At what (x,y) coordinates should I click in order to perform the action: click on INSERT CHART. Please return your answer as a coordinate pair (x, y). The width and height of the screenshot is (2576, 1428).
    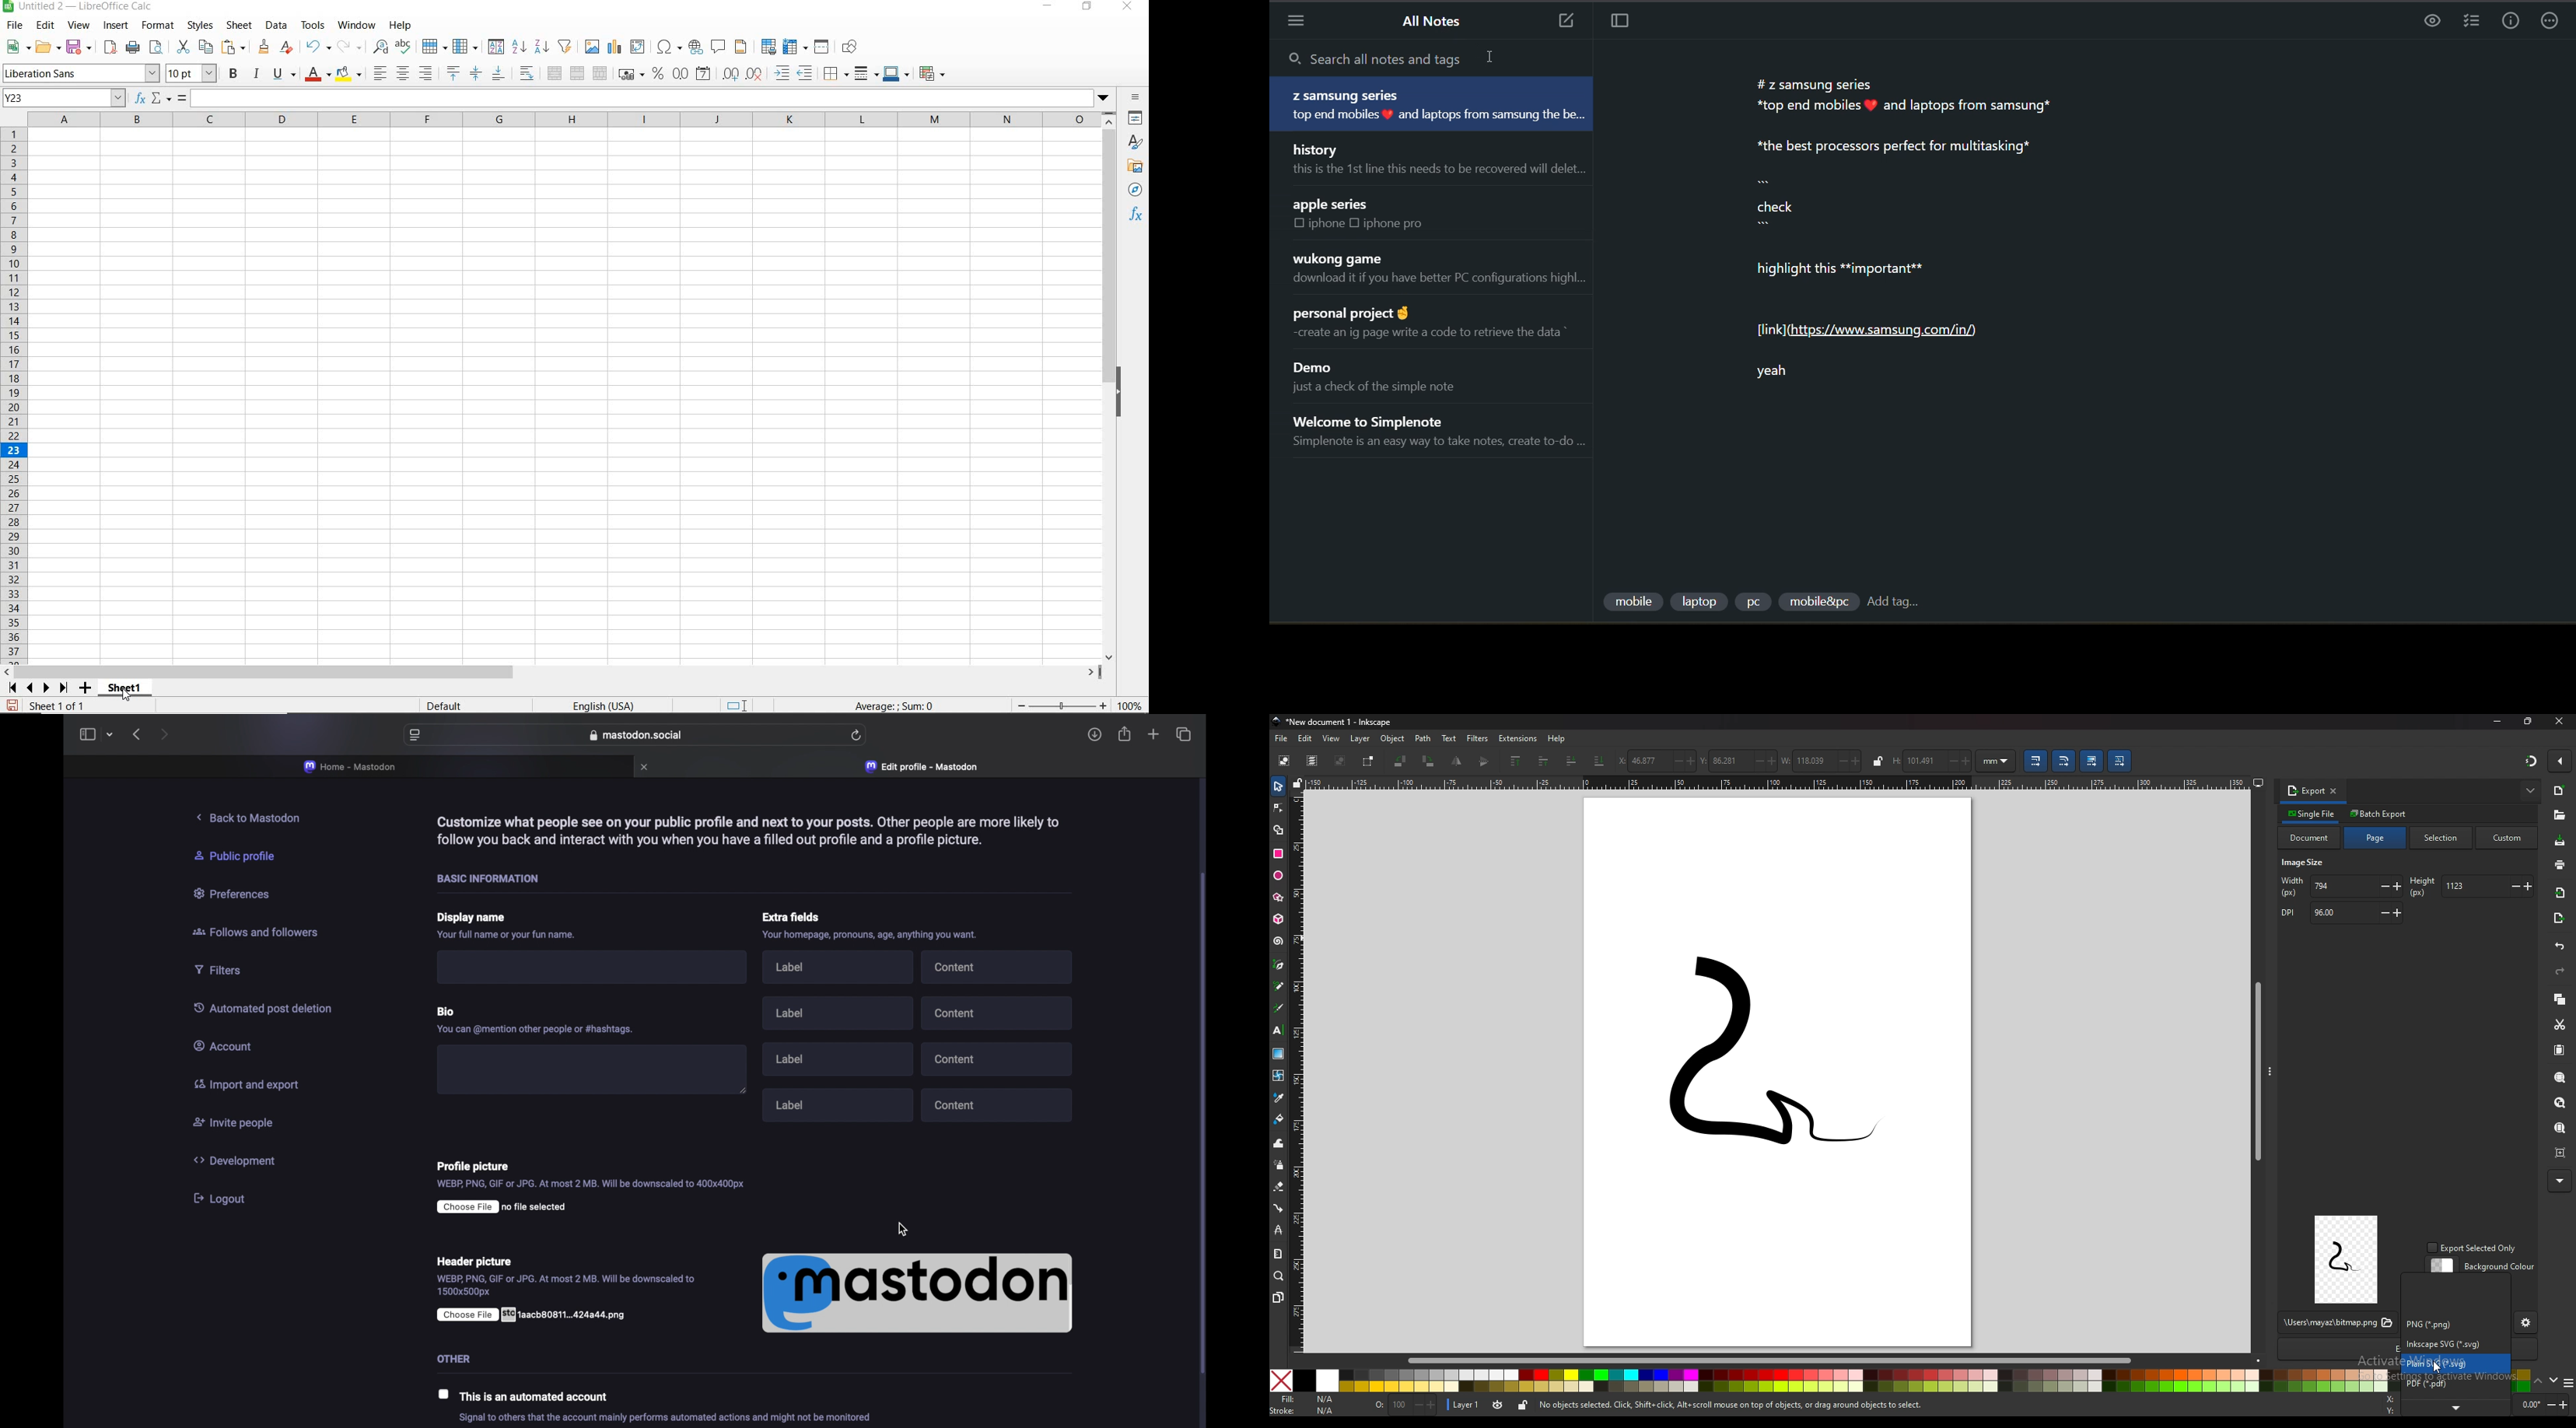
    Looking at the image, I should click on (615, 47).